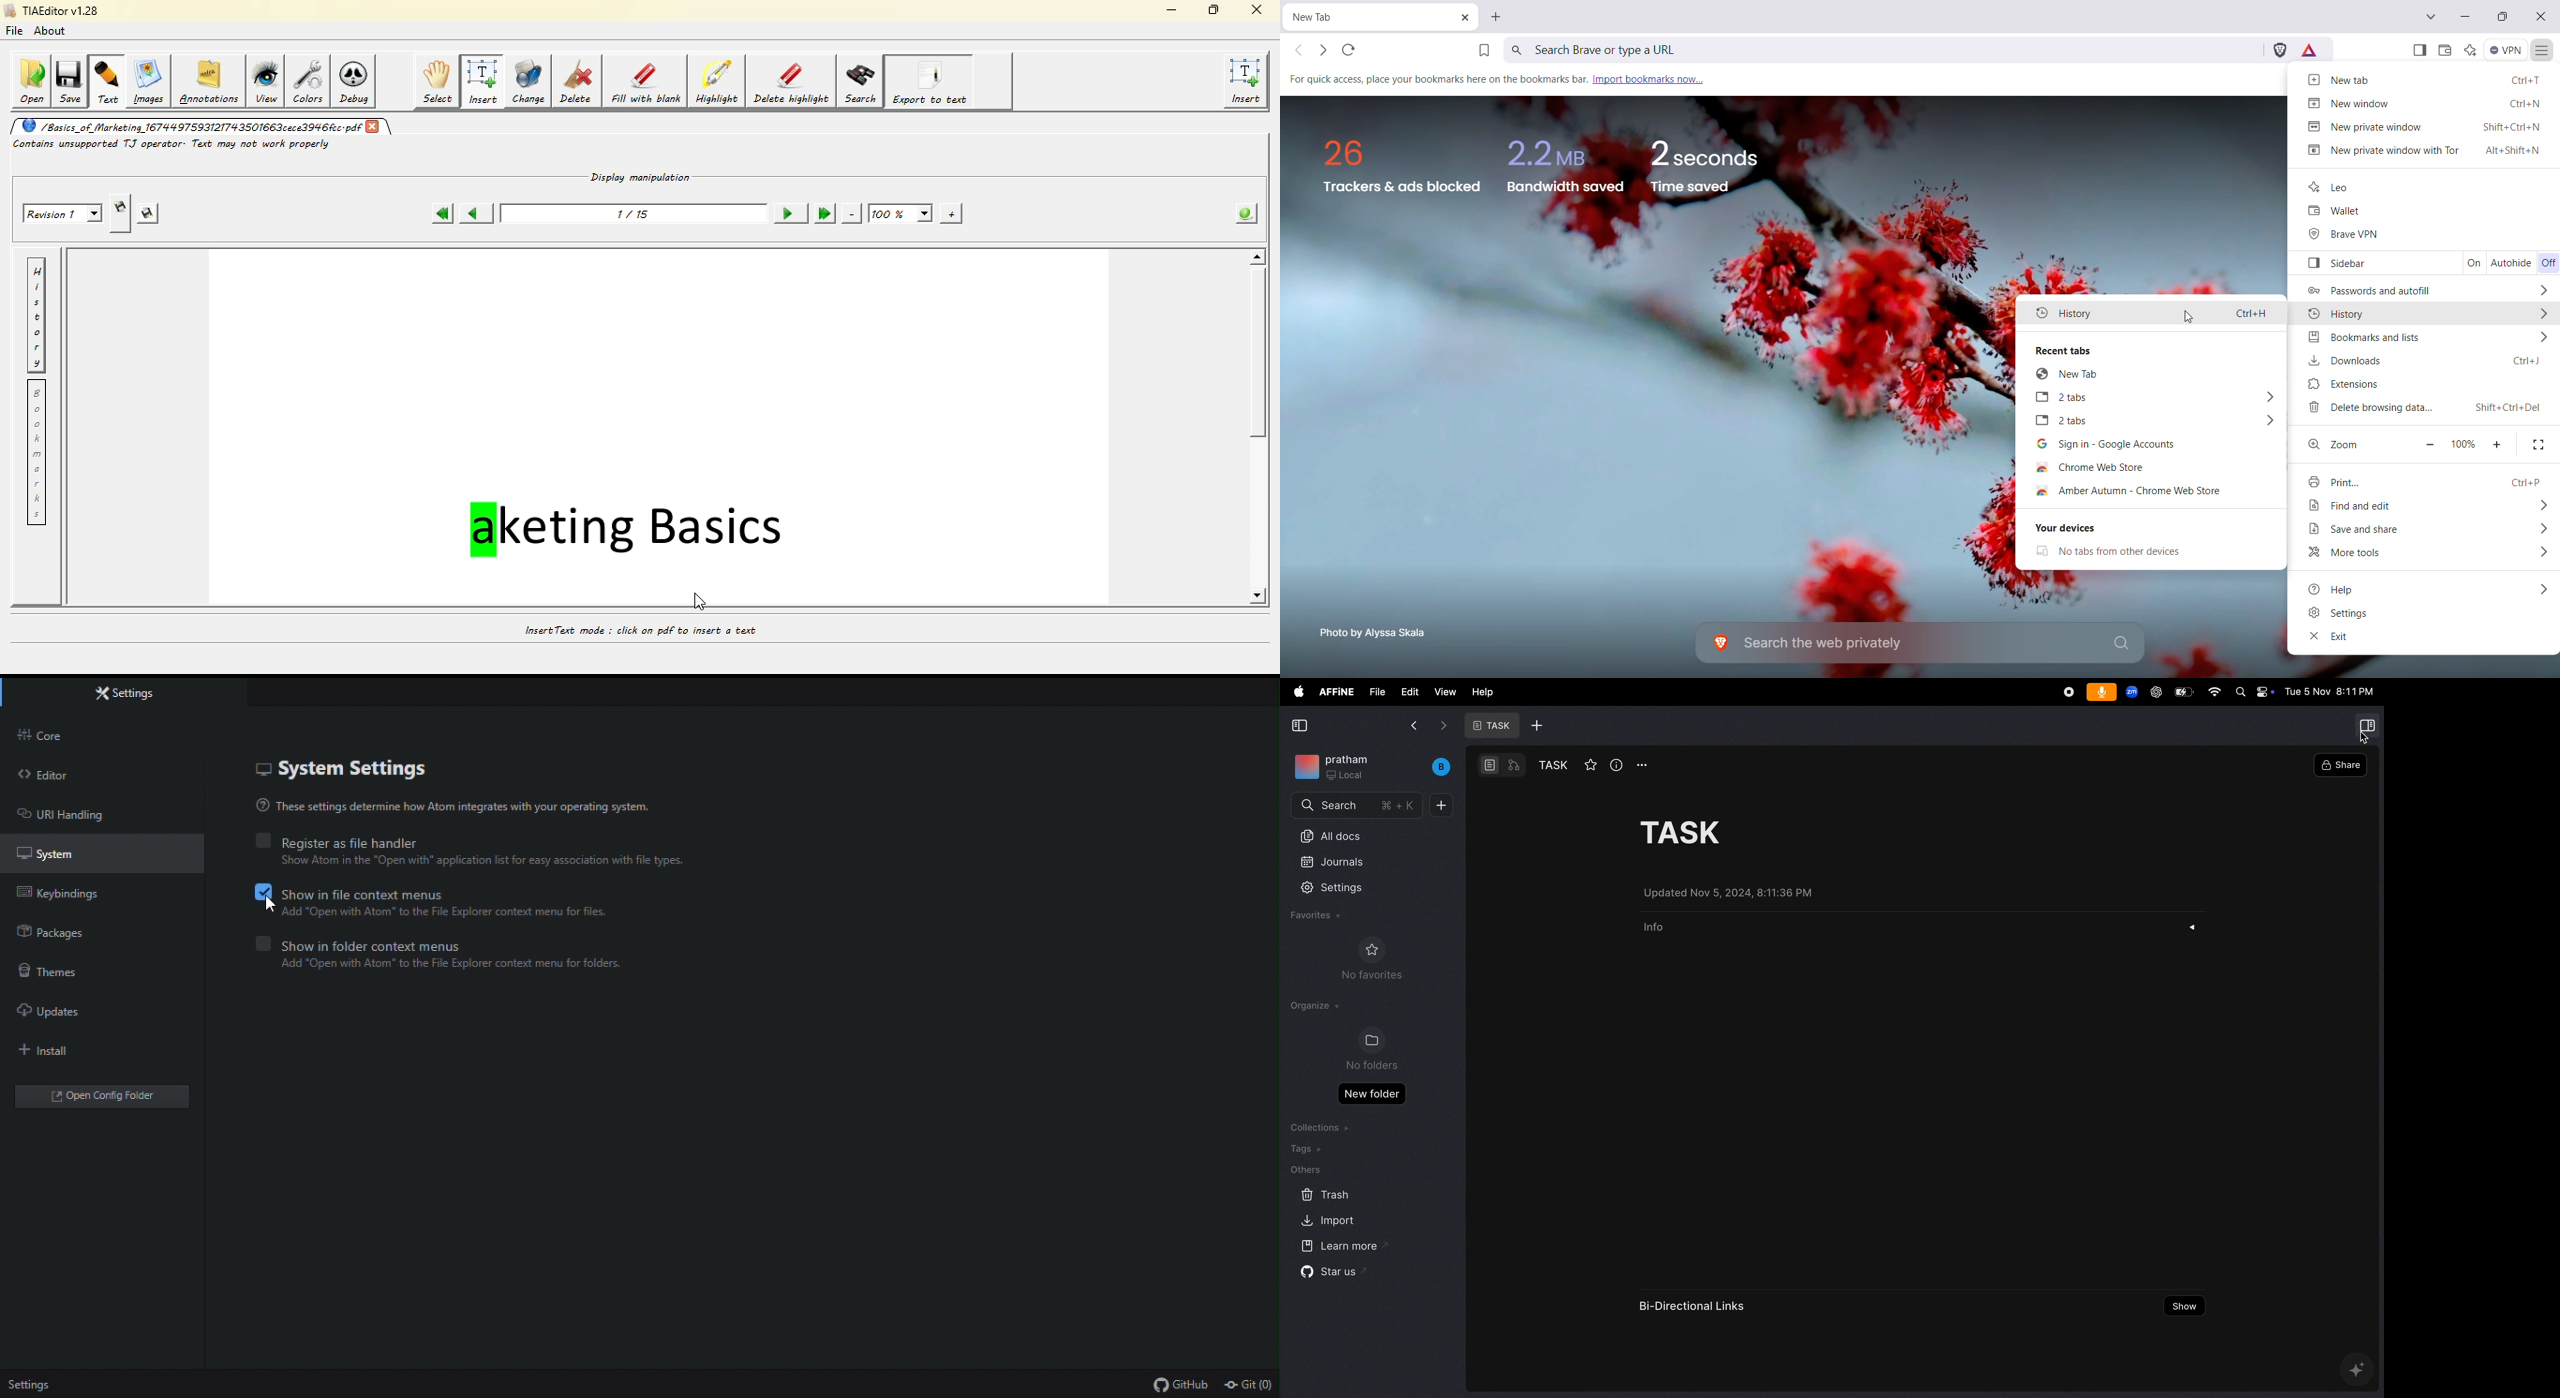  I want to click on Register as file handler, so click(337, 839).